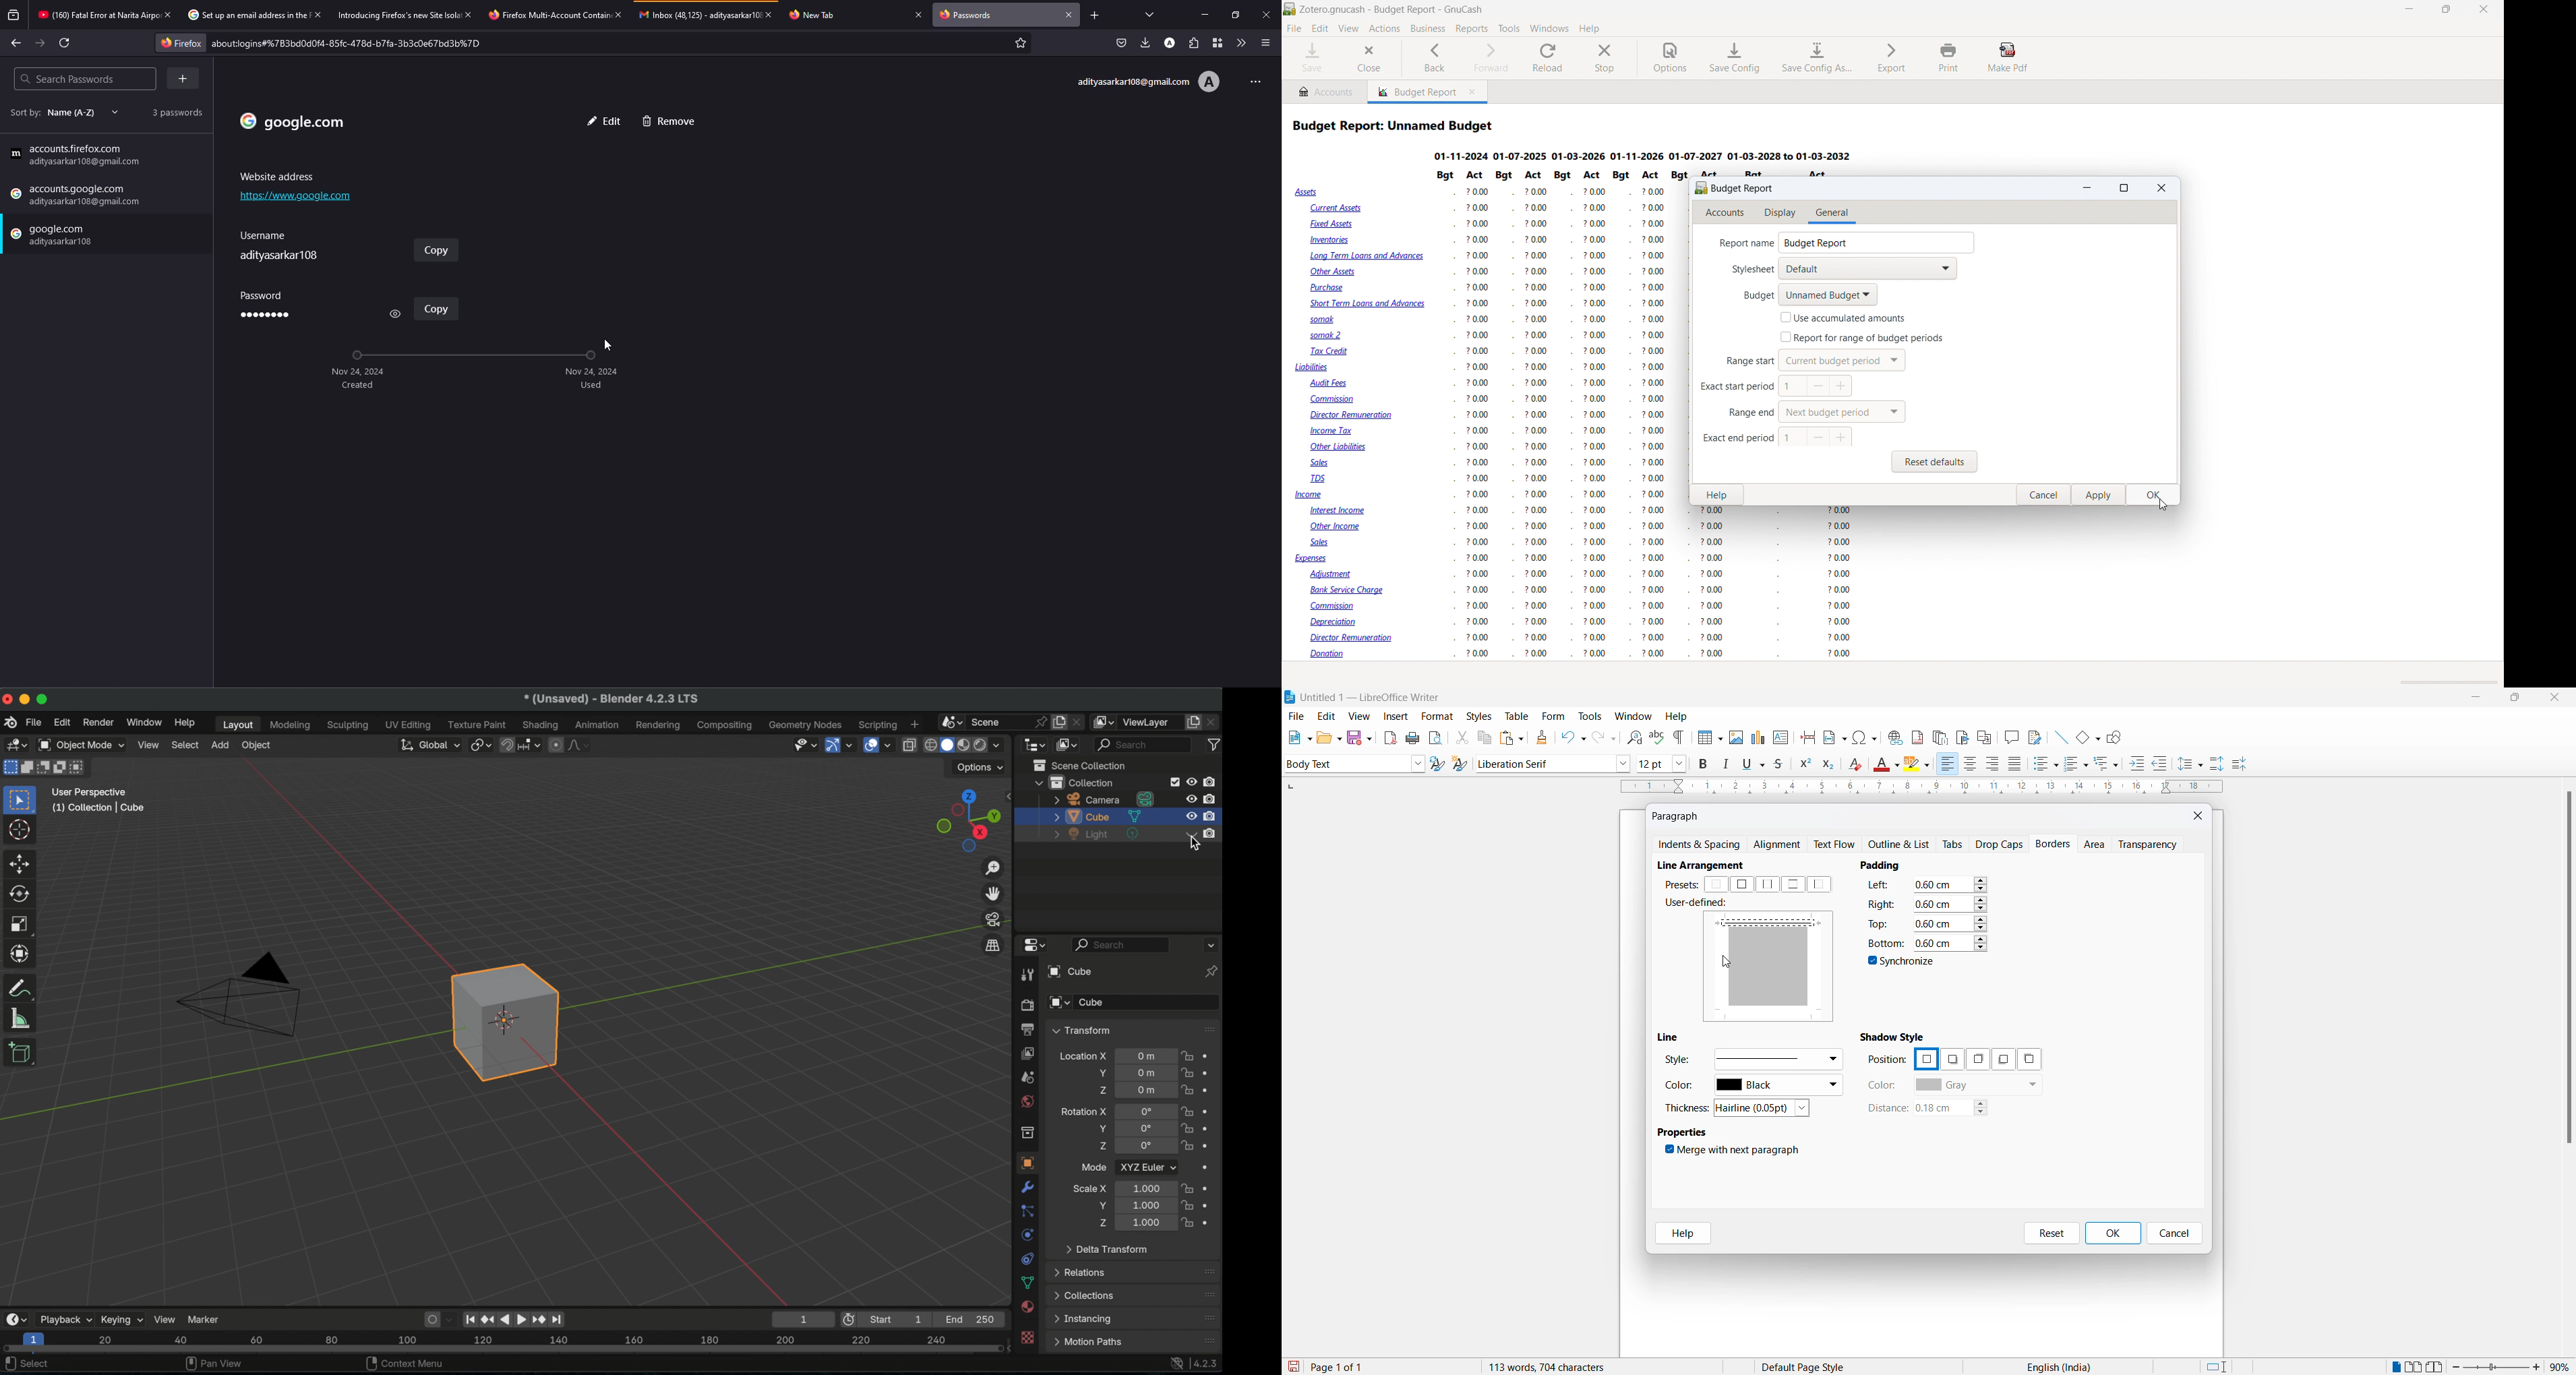  I want to click on nodes, so click(831, 723).